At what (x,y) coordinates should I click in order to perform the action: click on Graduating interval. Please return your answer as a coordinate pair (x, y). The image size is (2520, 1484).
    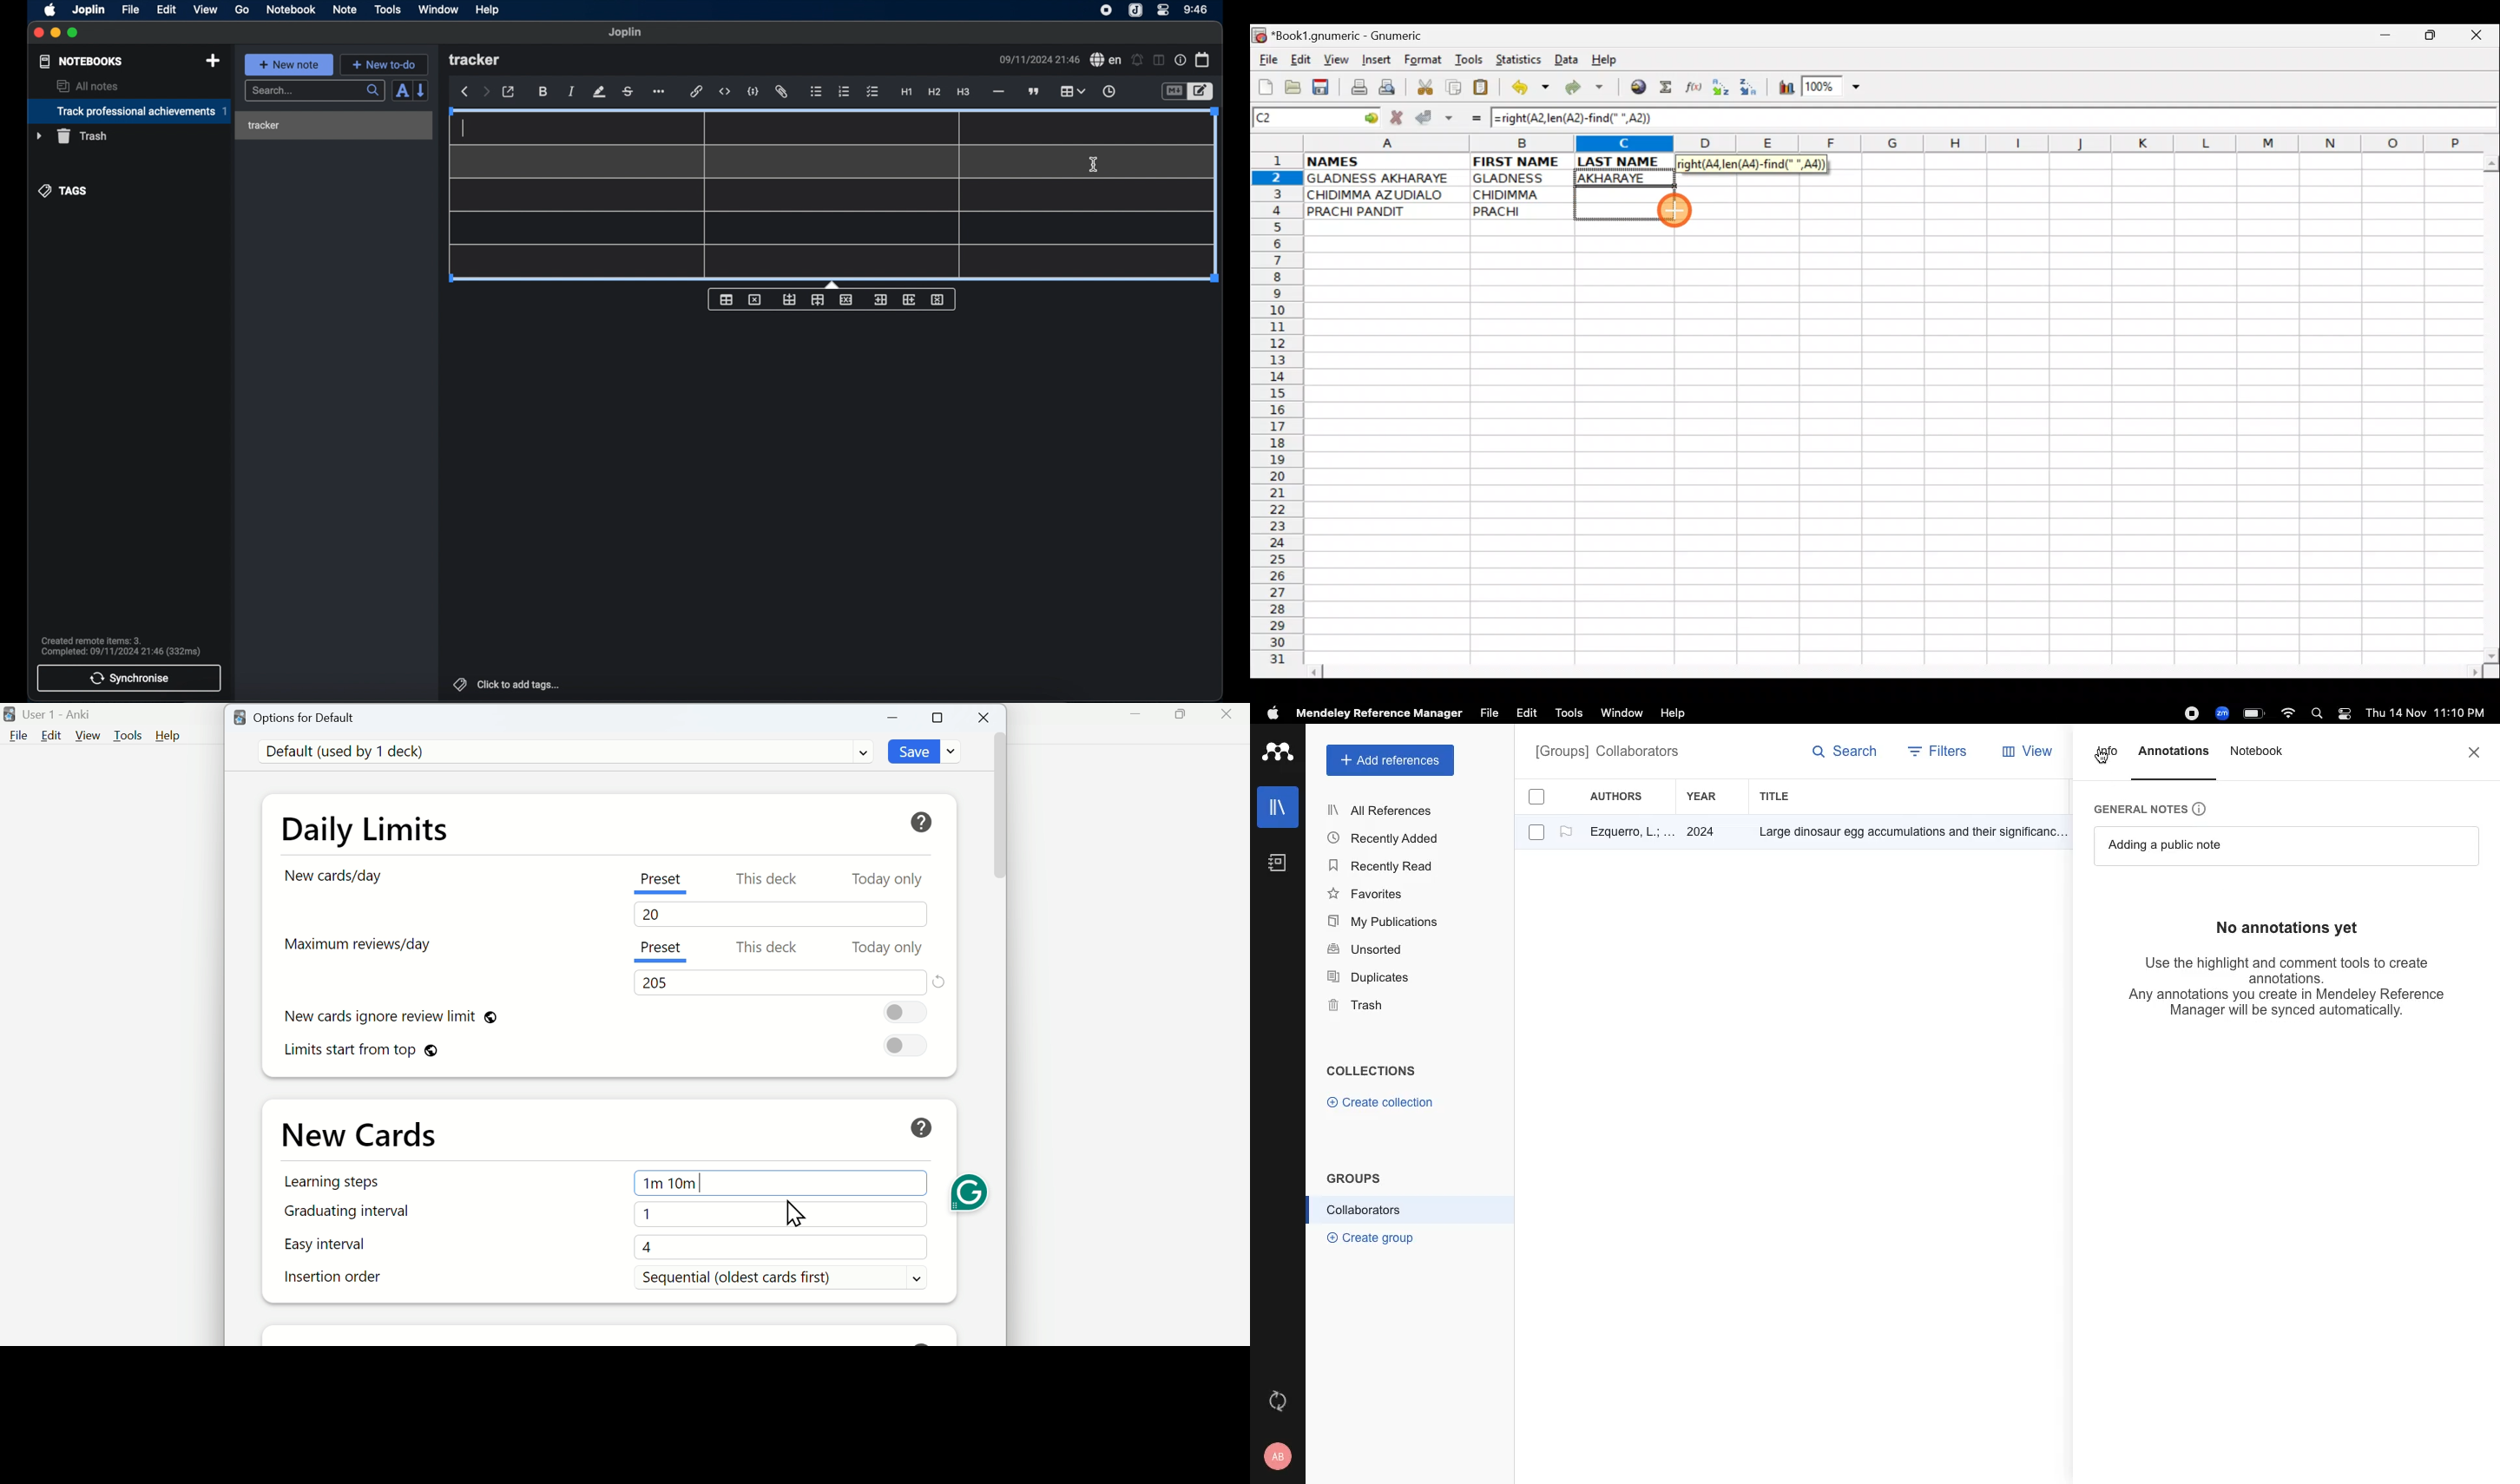
    Looking at the image, I should click on (346, 1213).